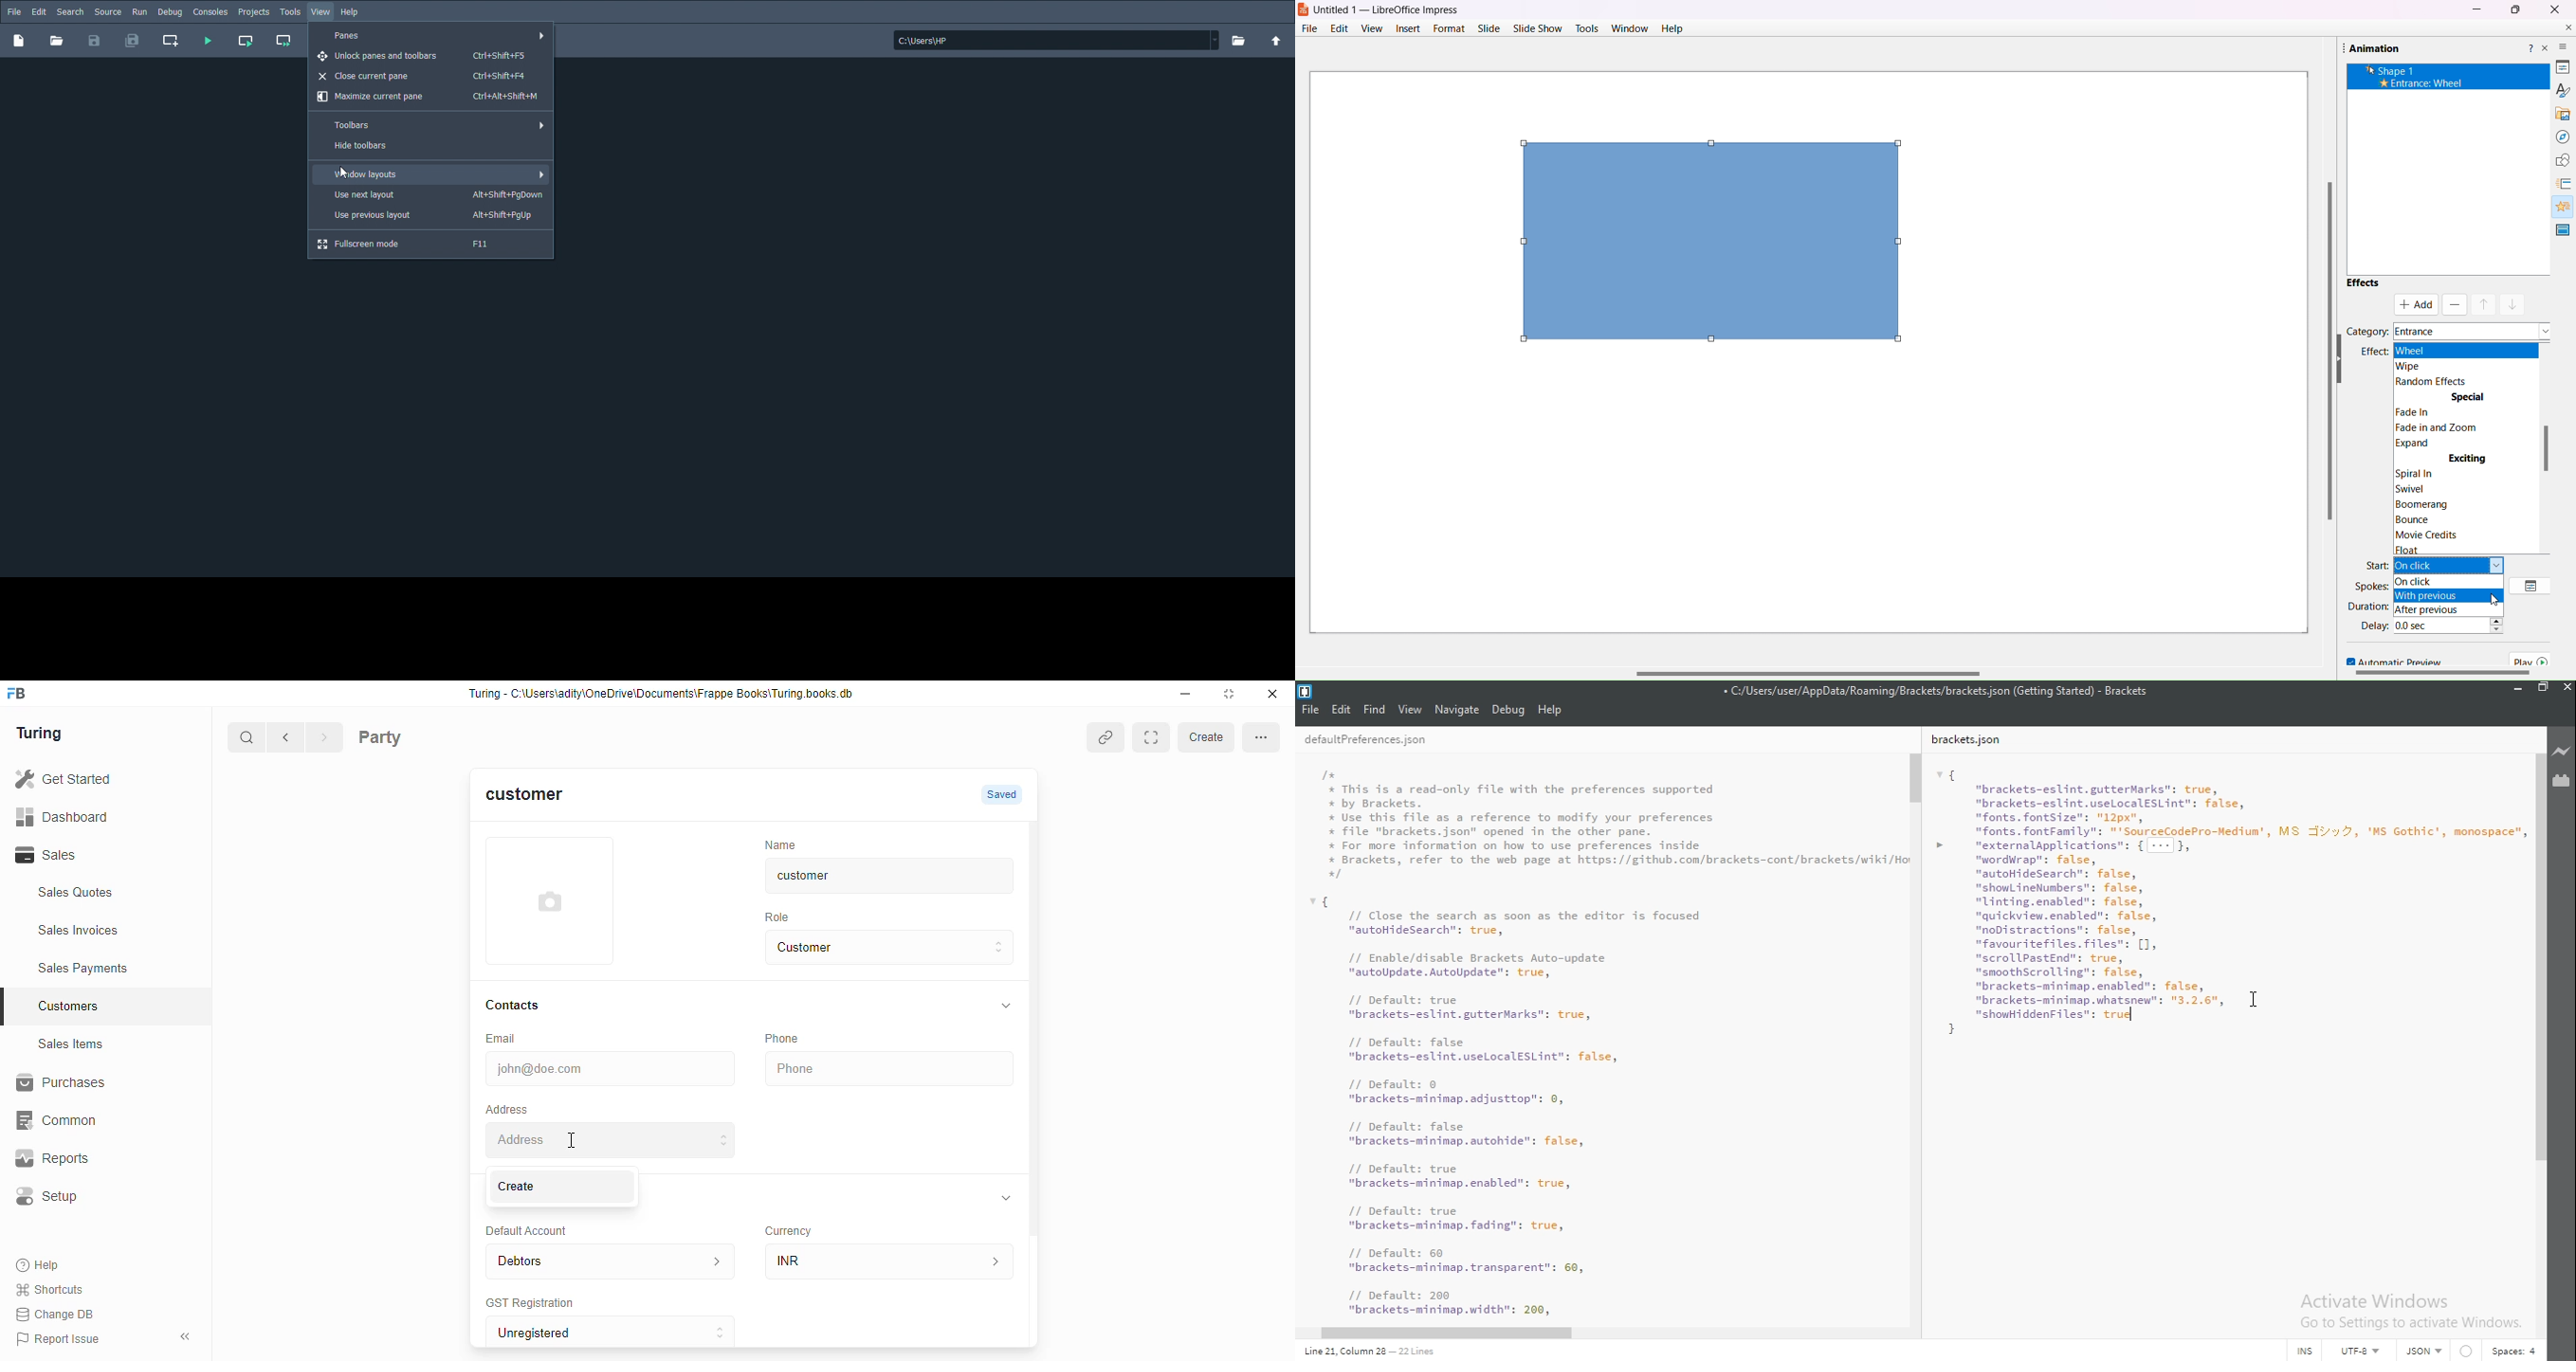 The width and height of the screenshot is (2576, 1372). I want to click on Tools, so click(290, 12).